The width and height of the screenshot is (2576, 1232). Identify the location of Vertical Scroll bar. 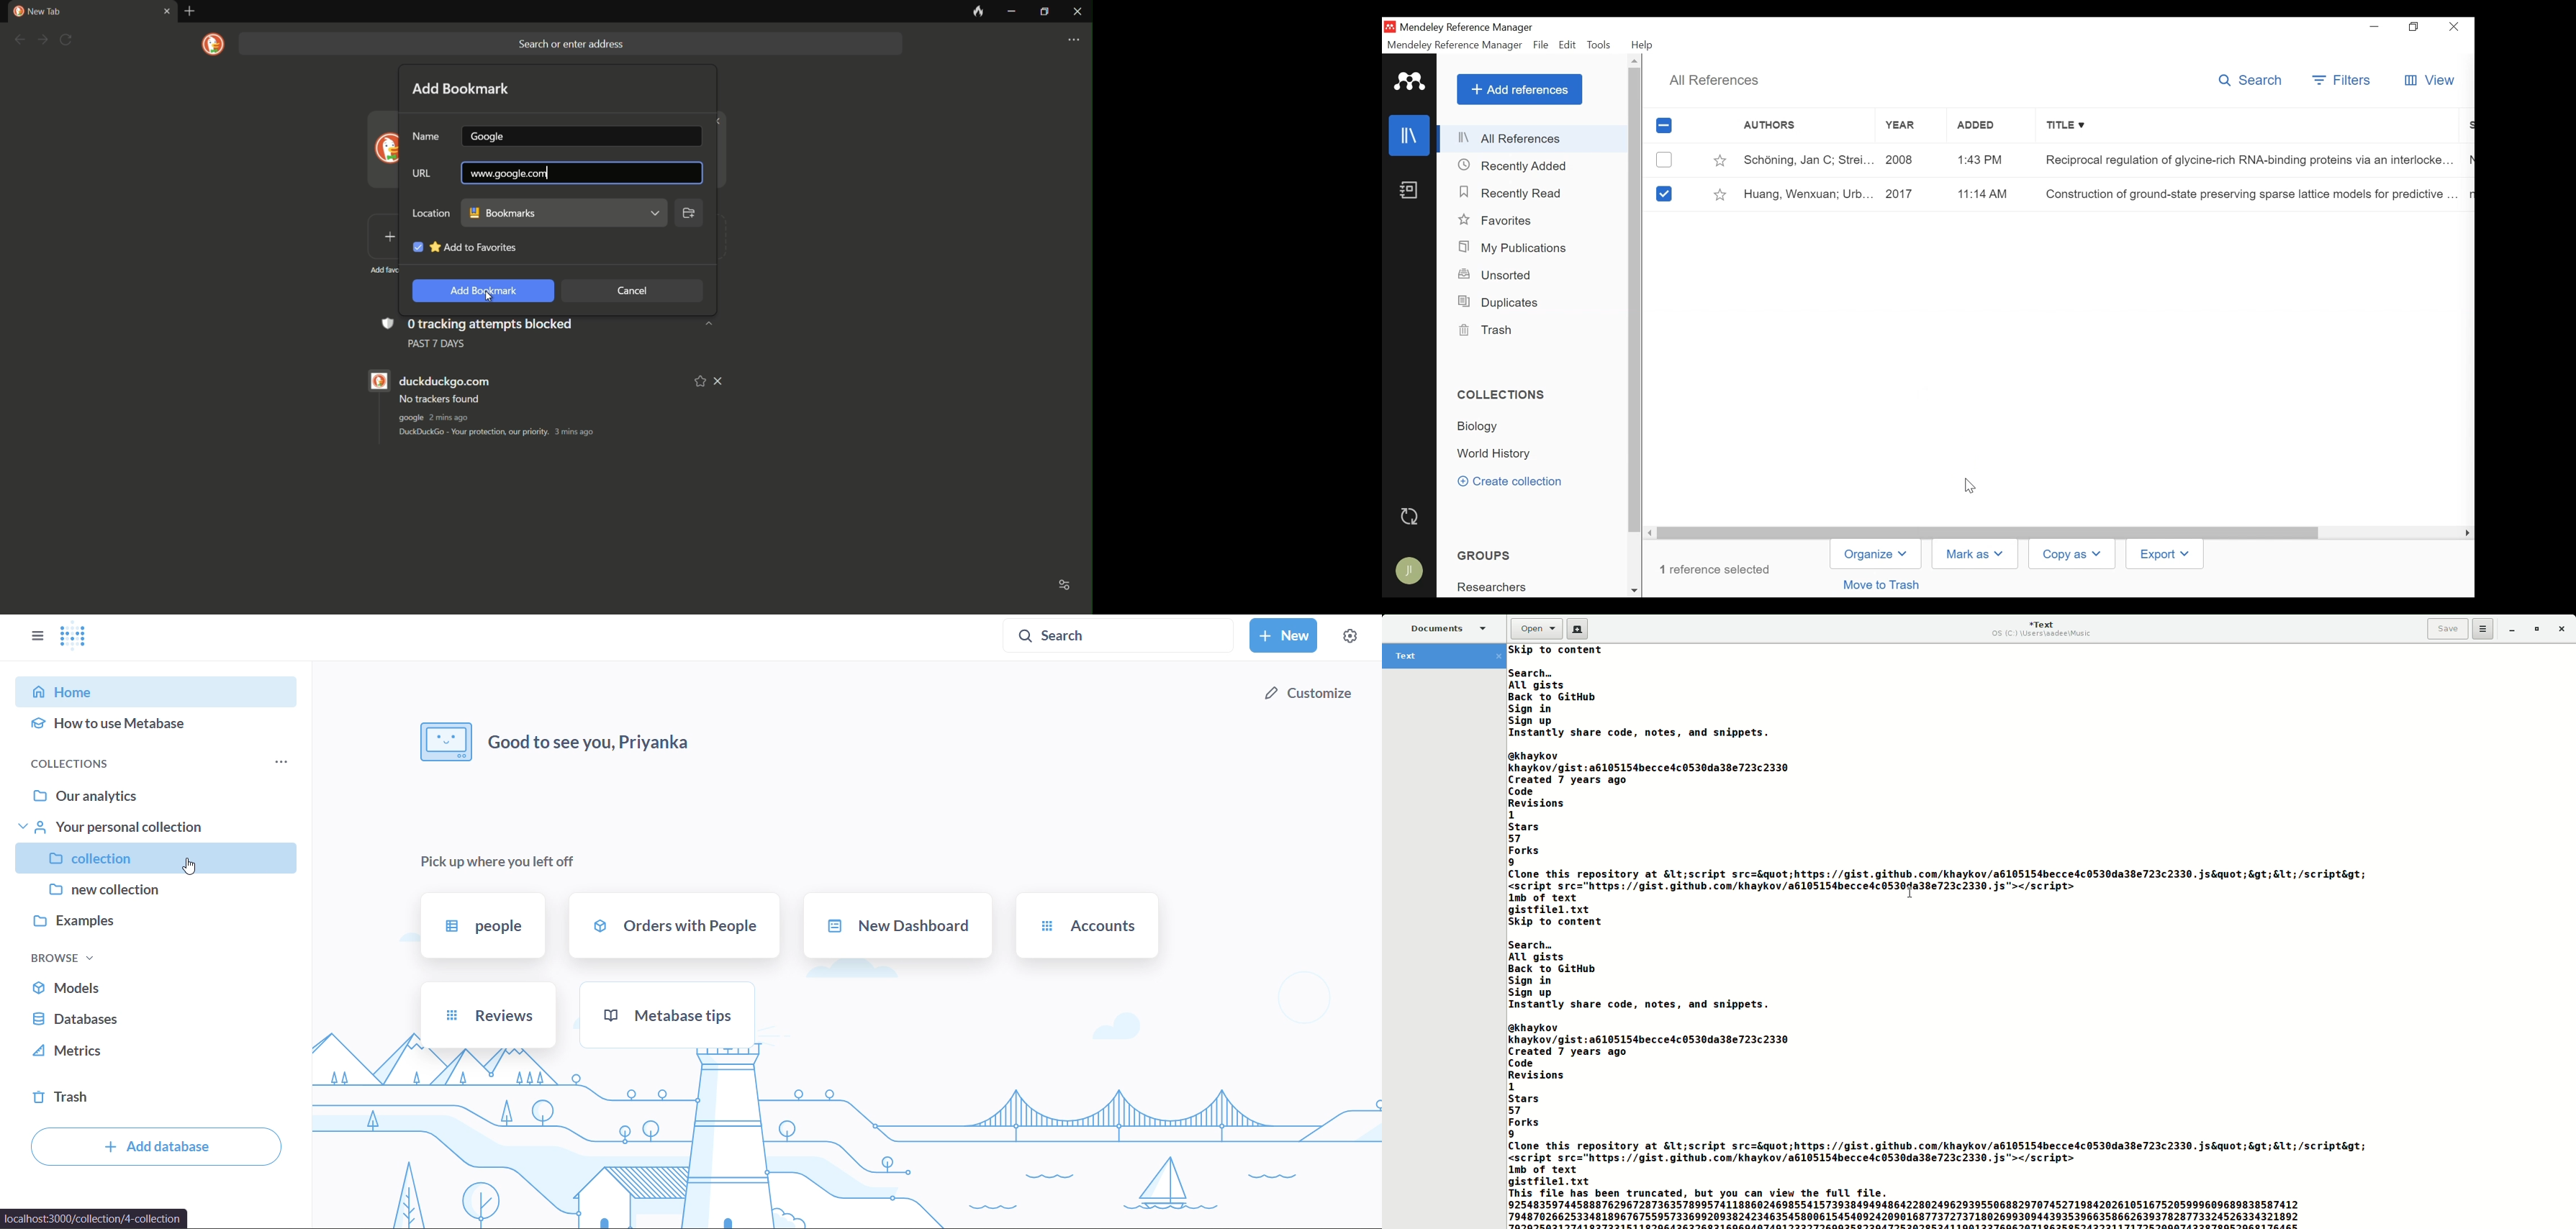
(1990, 533).